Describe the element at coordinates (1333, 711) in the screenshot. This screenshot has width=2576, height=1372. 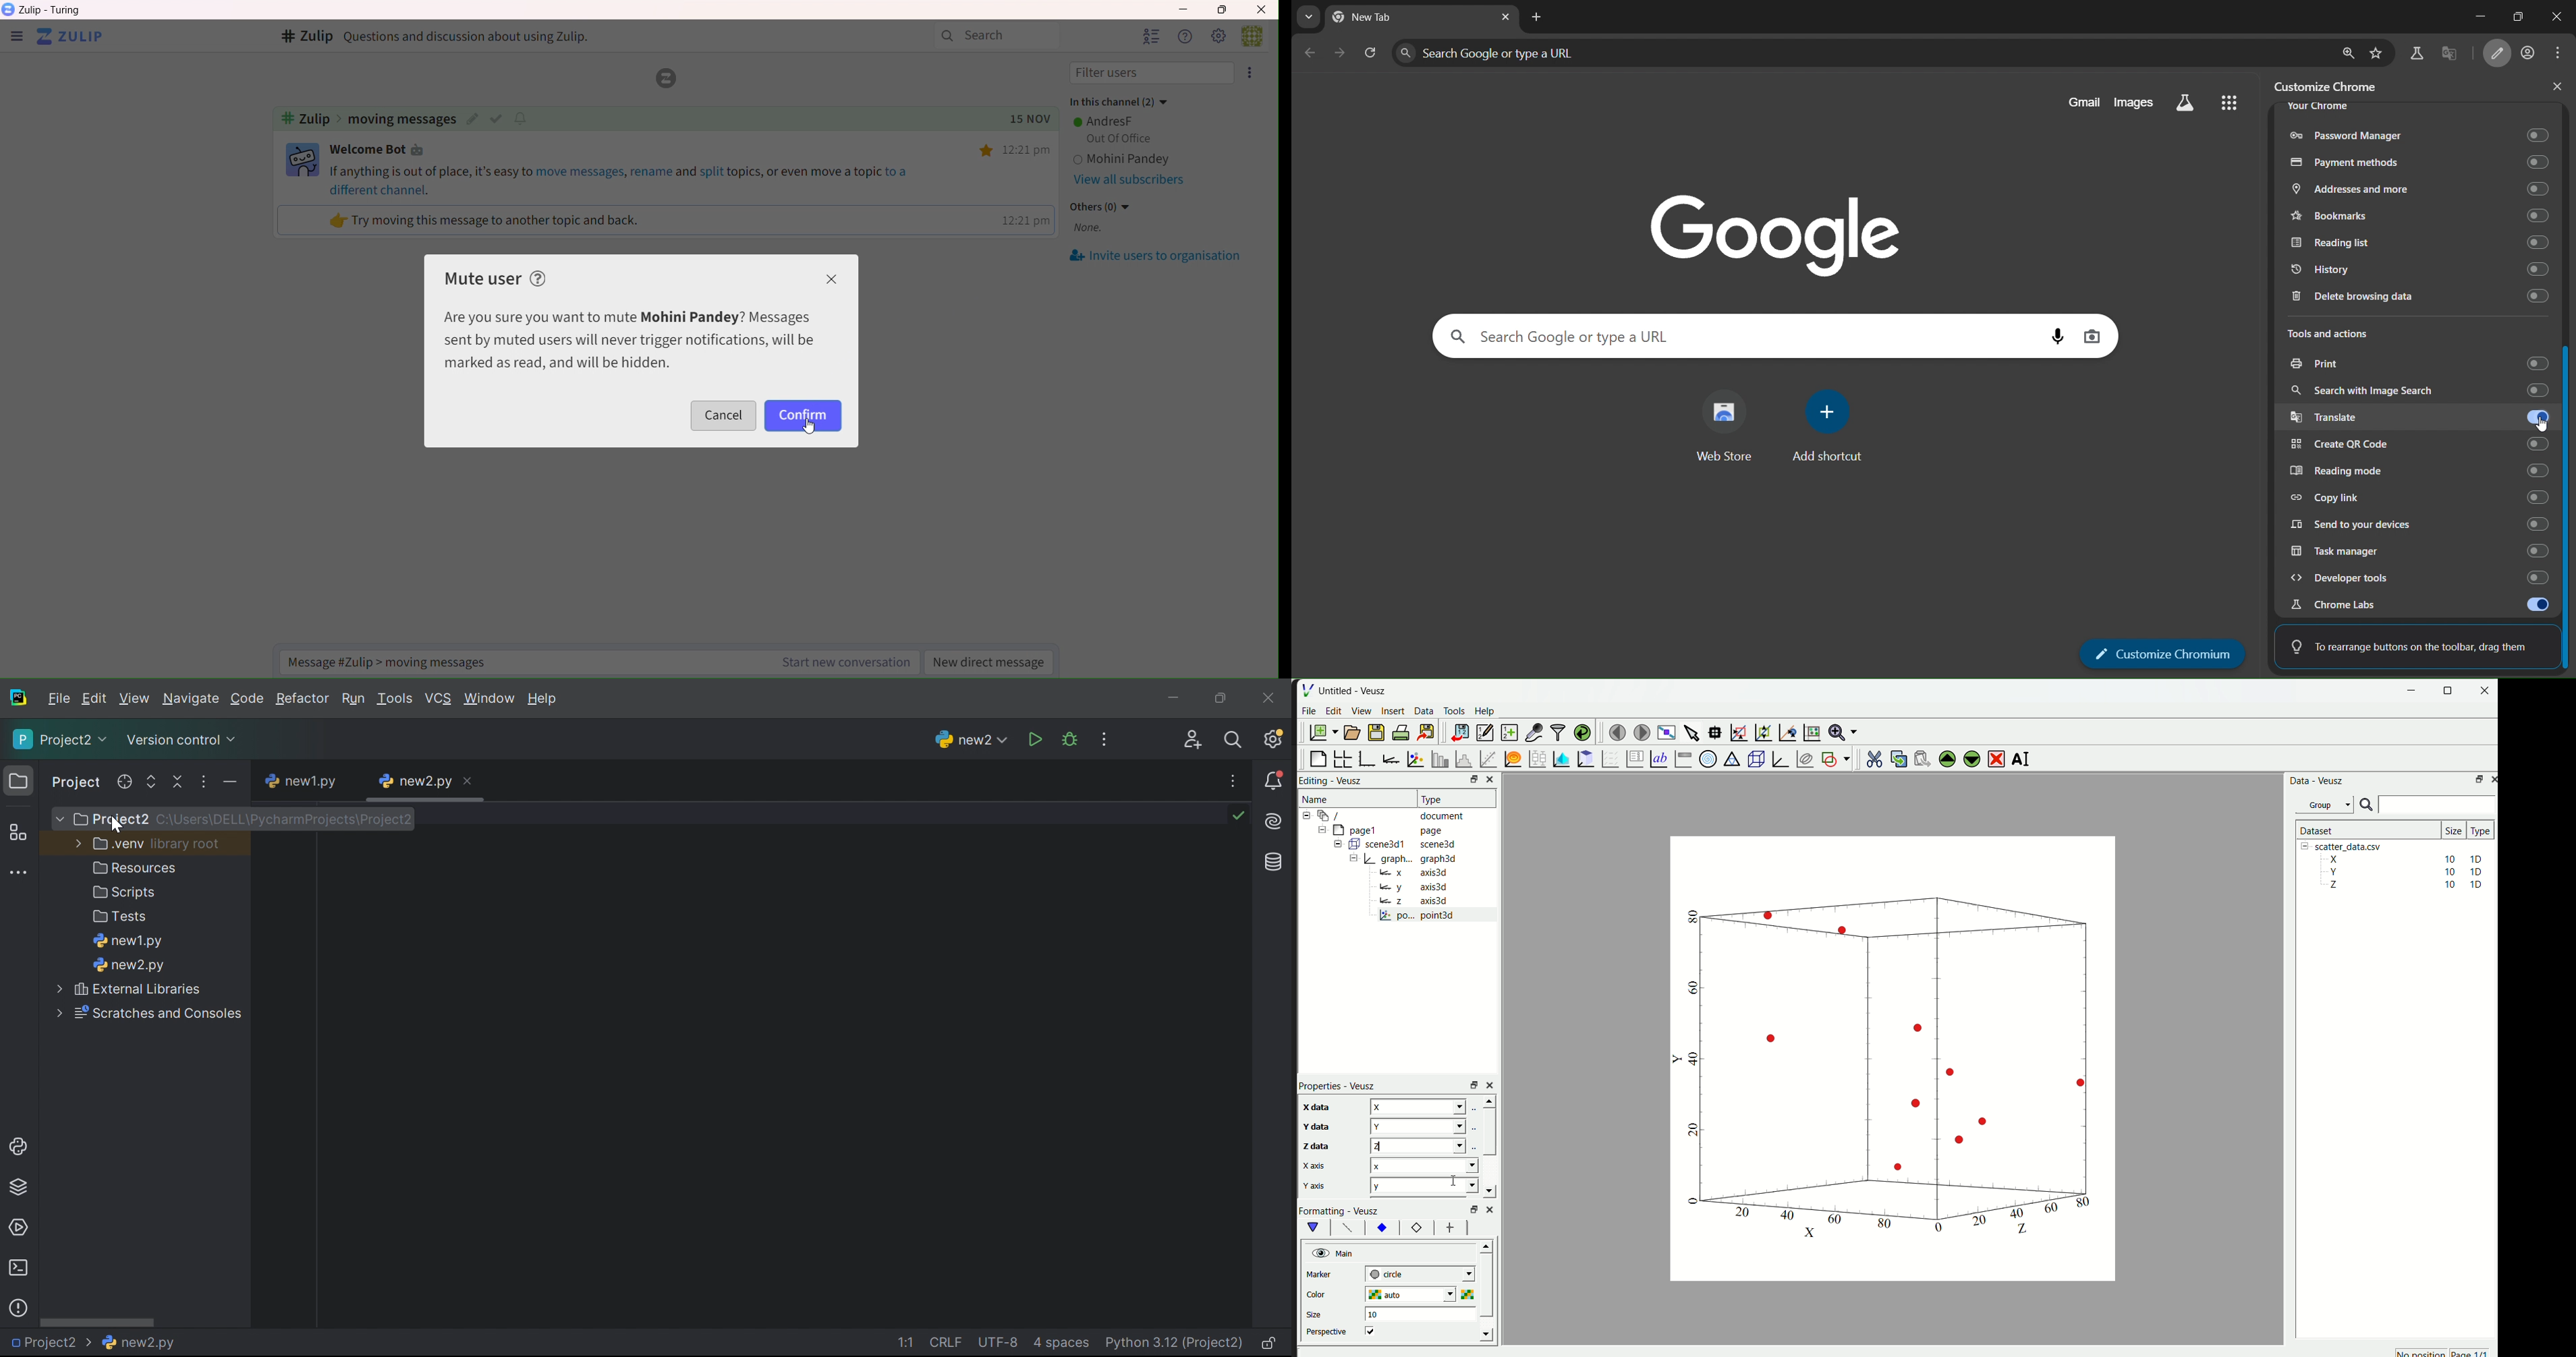
I see `edit` at that location.